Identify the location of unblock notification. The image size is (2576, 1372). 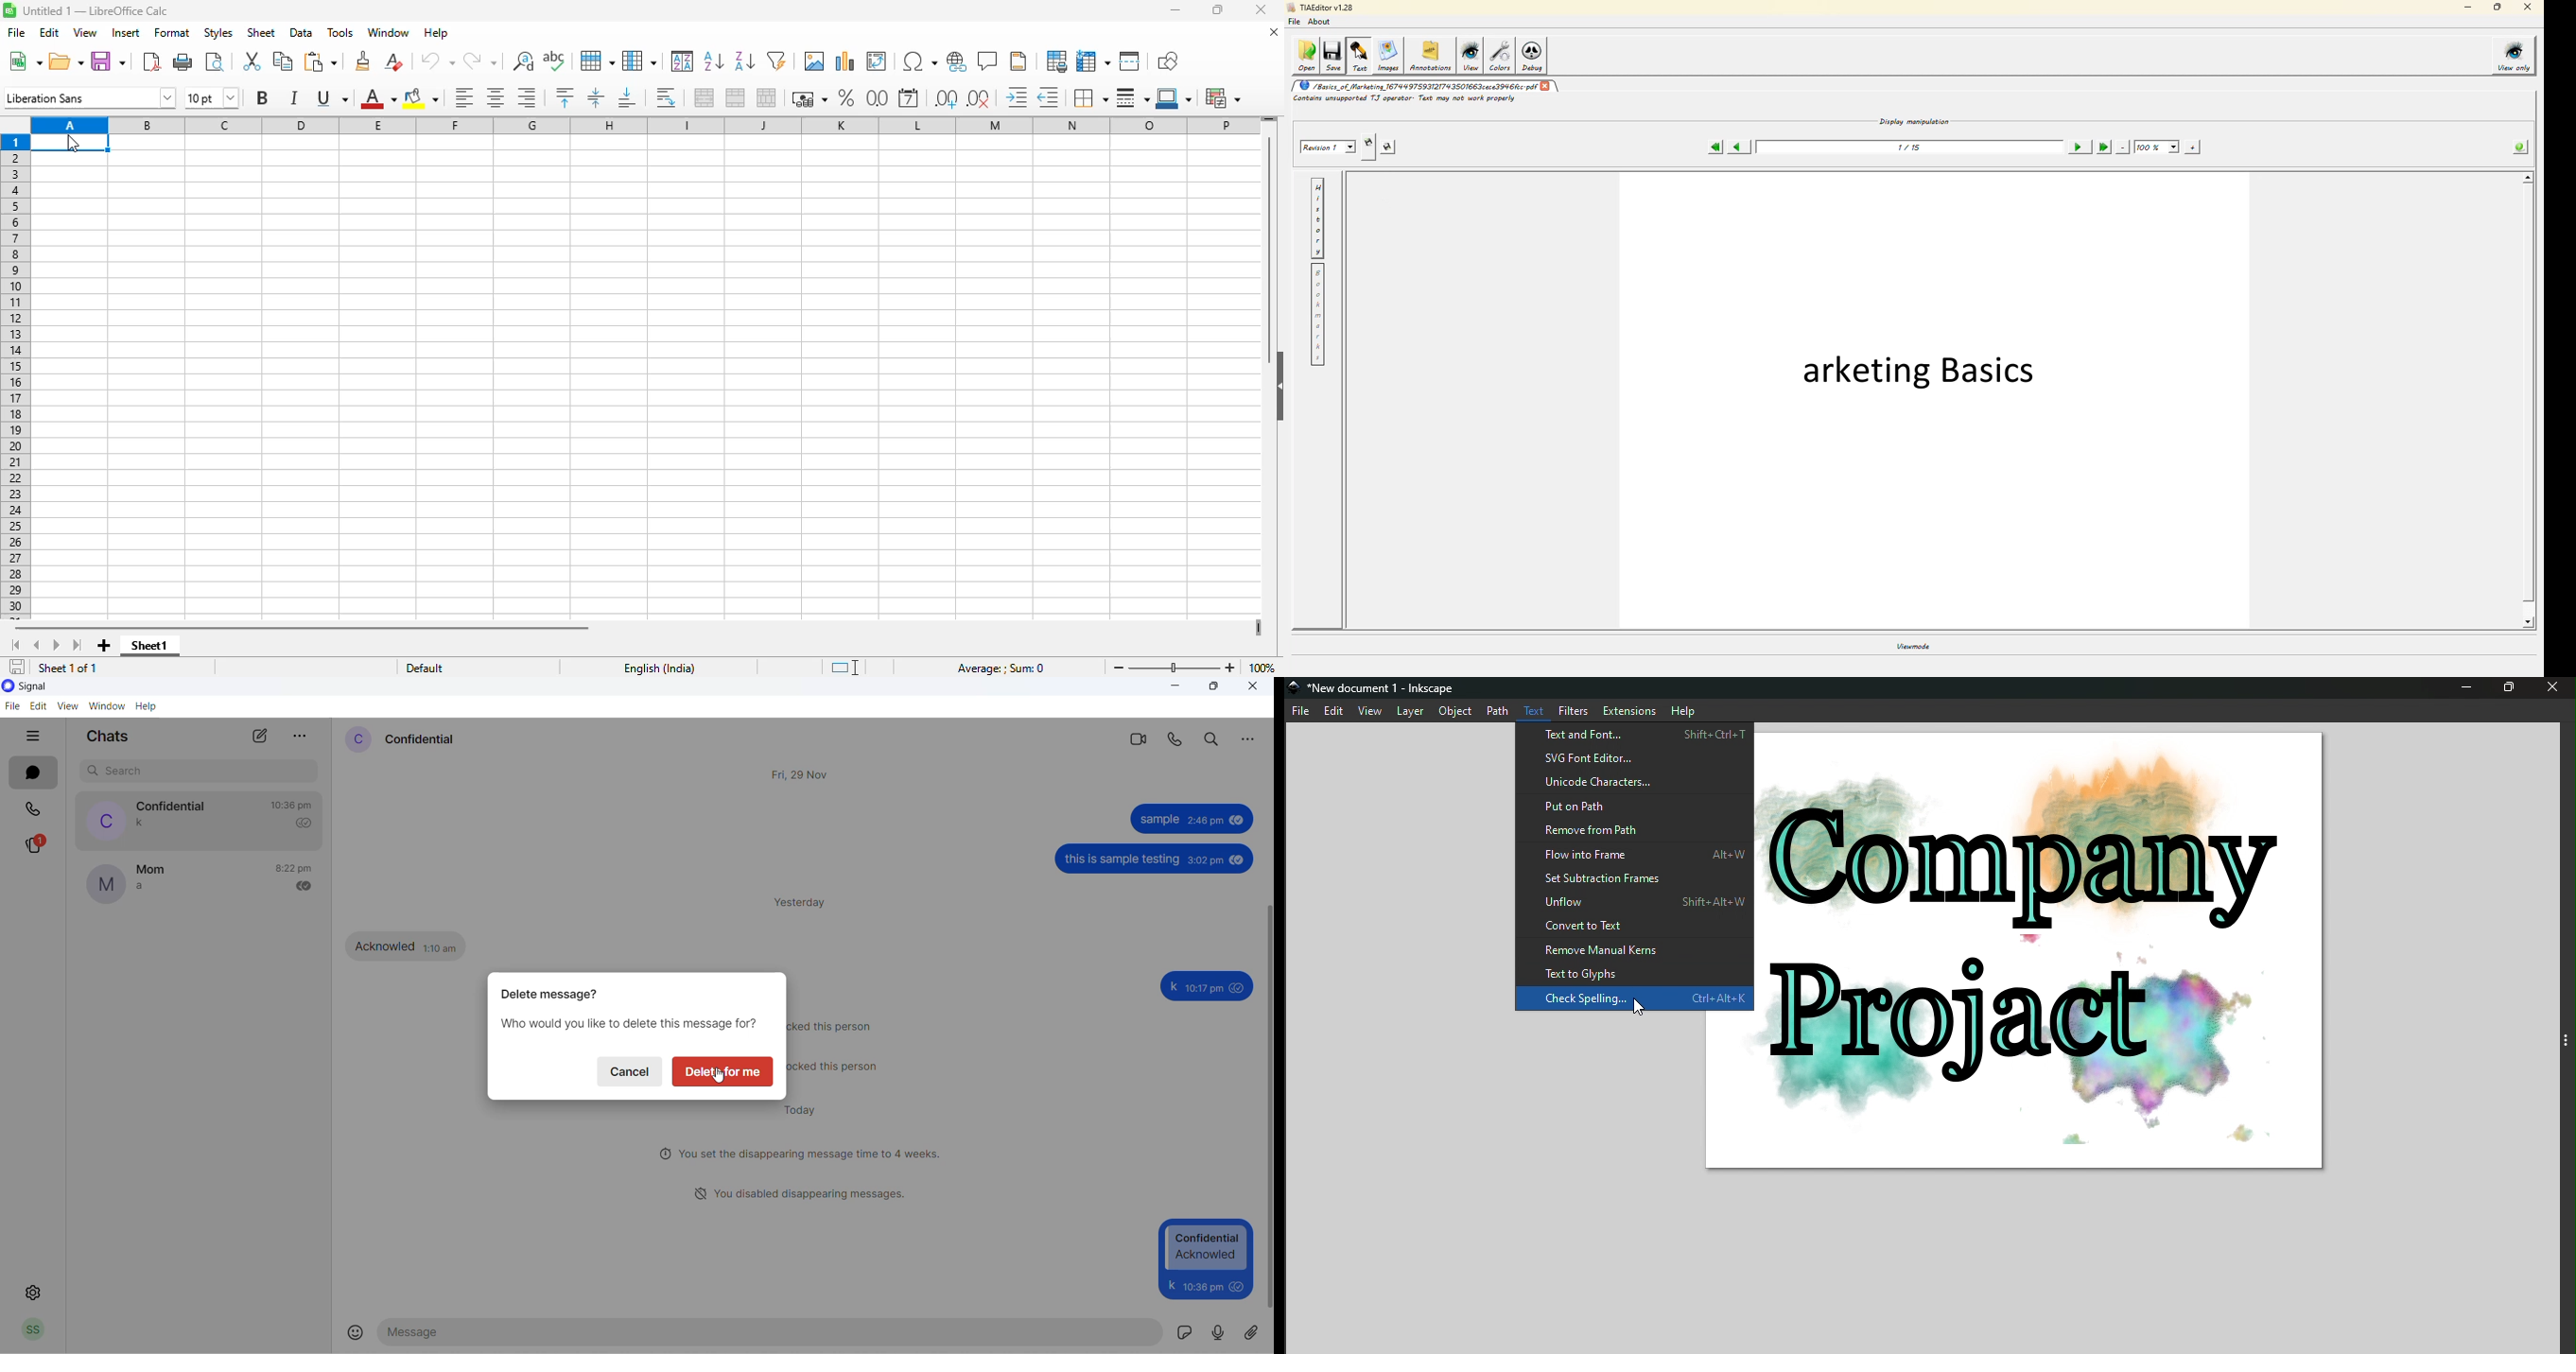
(843, 1067).